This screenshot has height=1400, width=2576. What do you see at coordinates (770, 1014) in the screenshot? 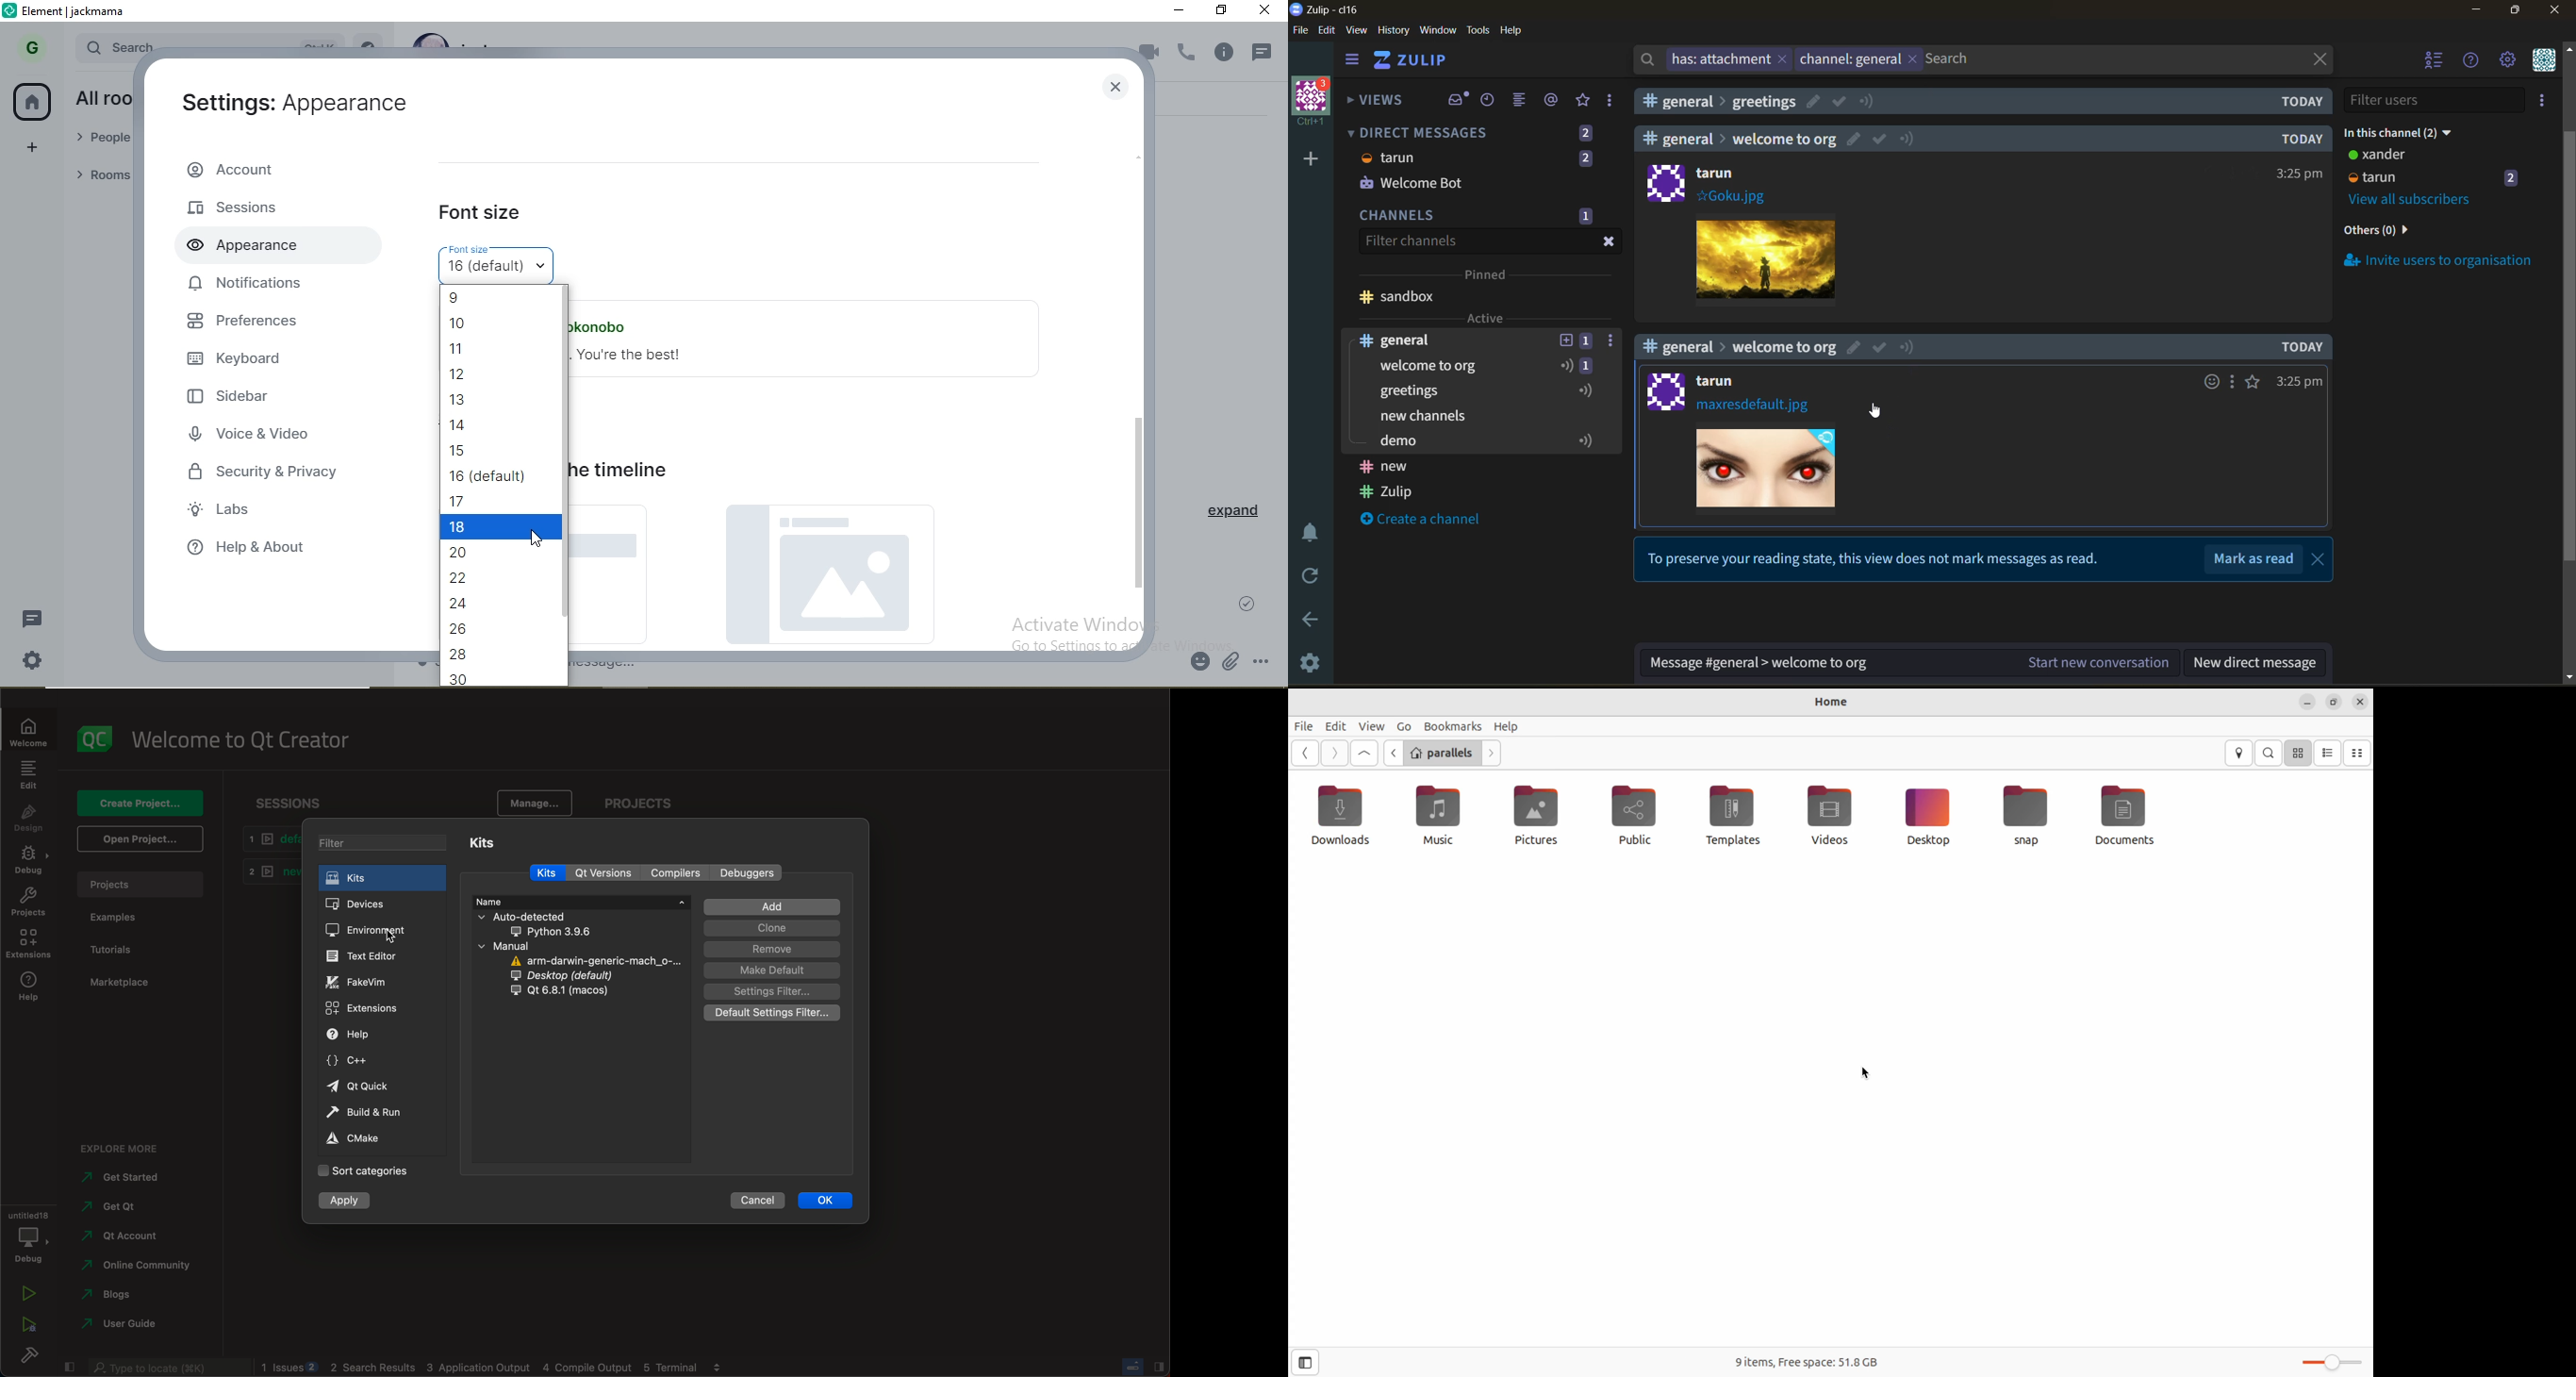
I see `default filter` at bounding box center [770, 1014].